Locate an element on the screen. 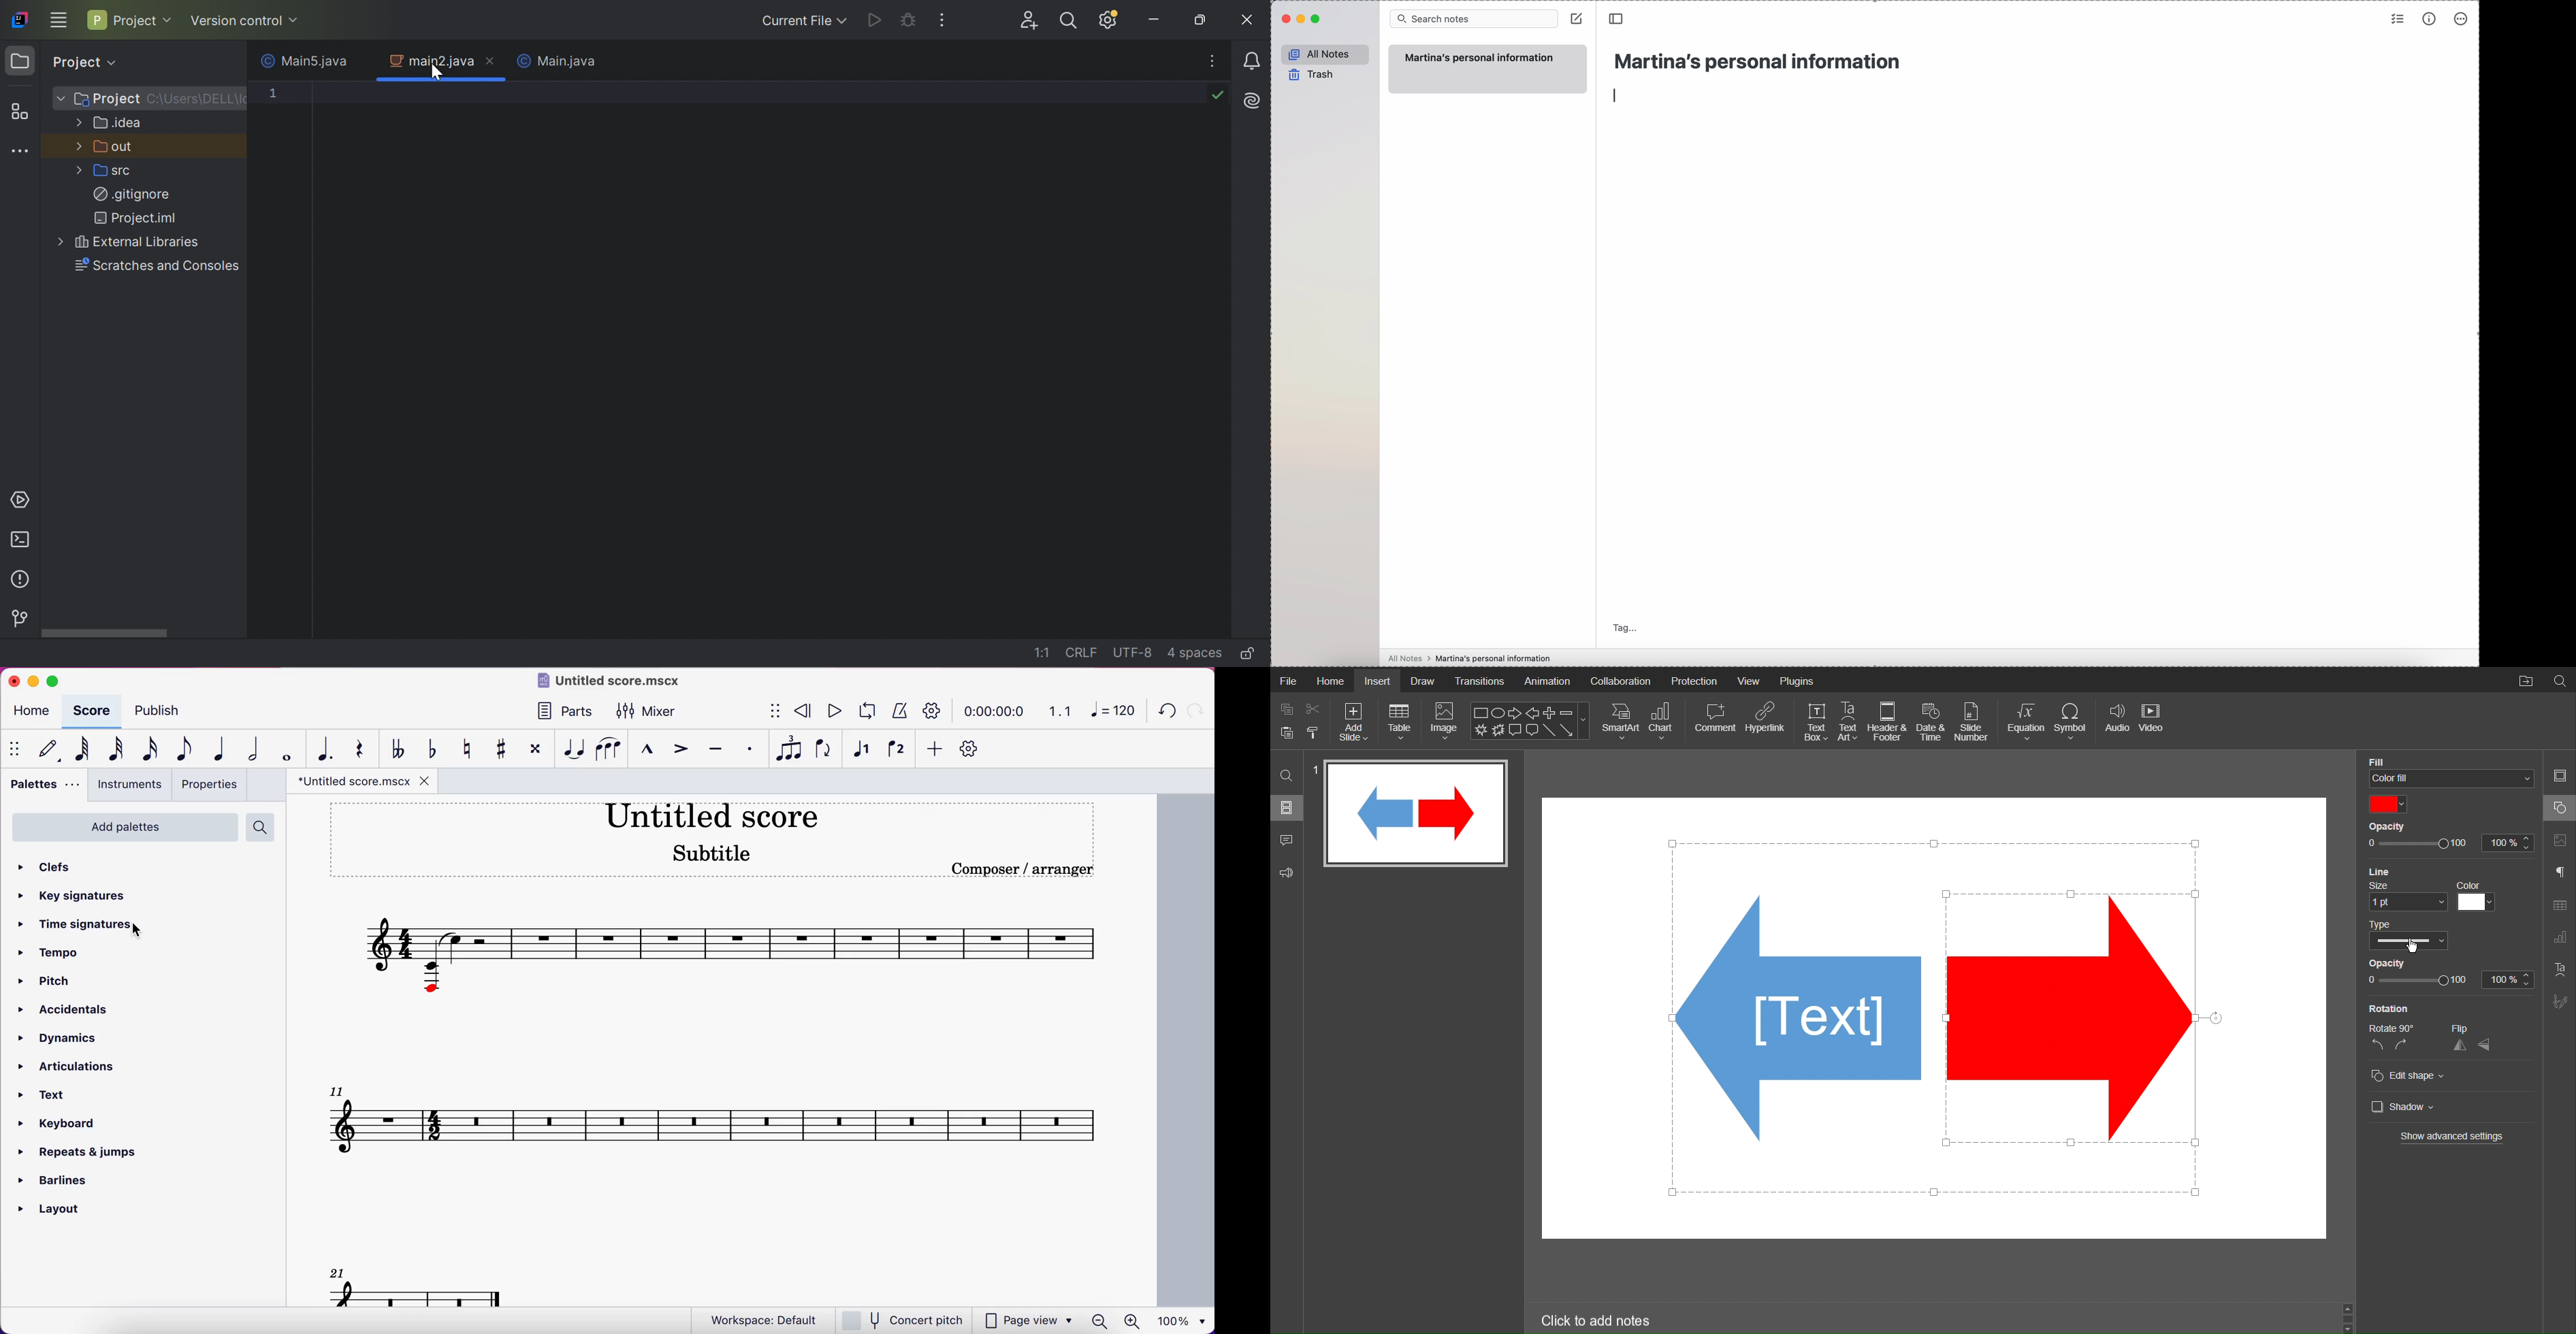  review is located at coordinates (806, 711).